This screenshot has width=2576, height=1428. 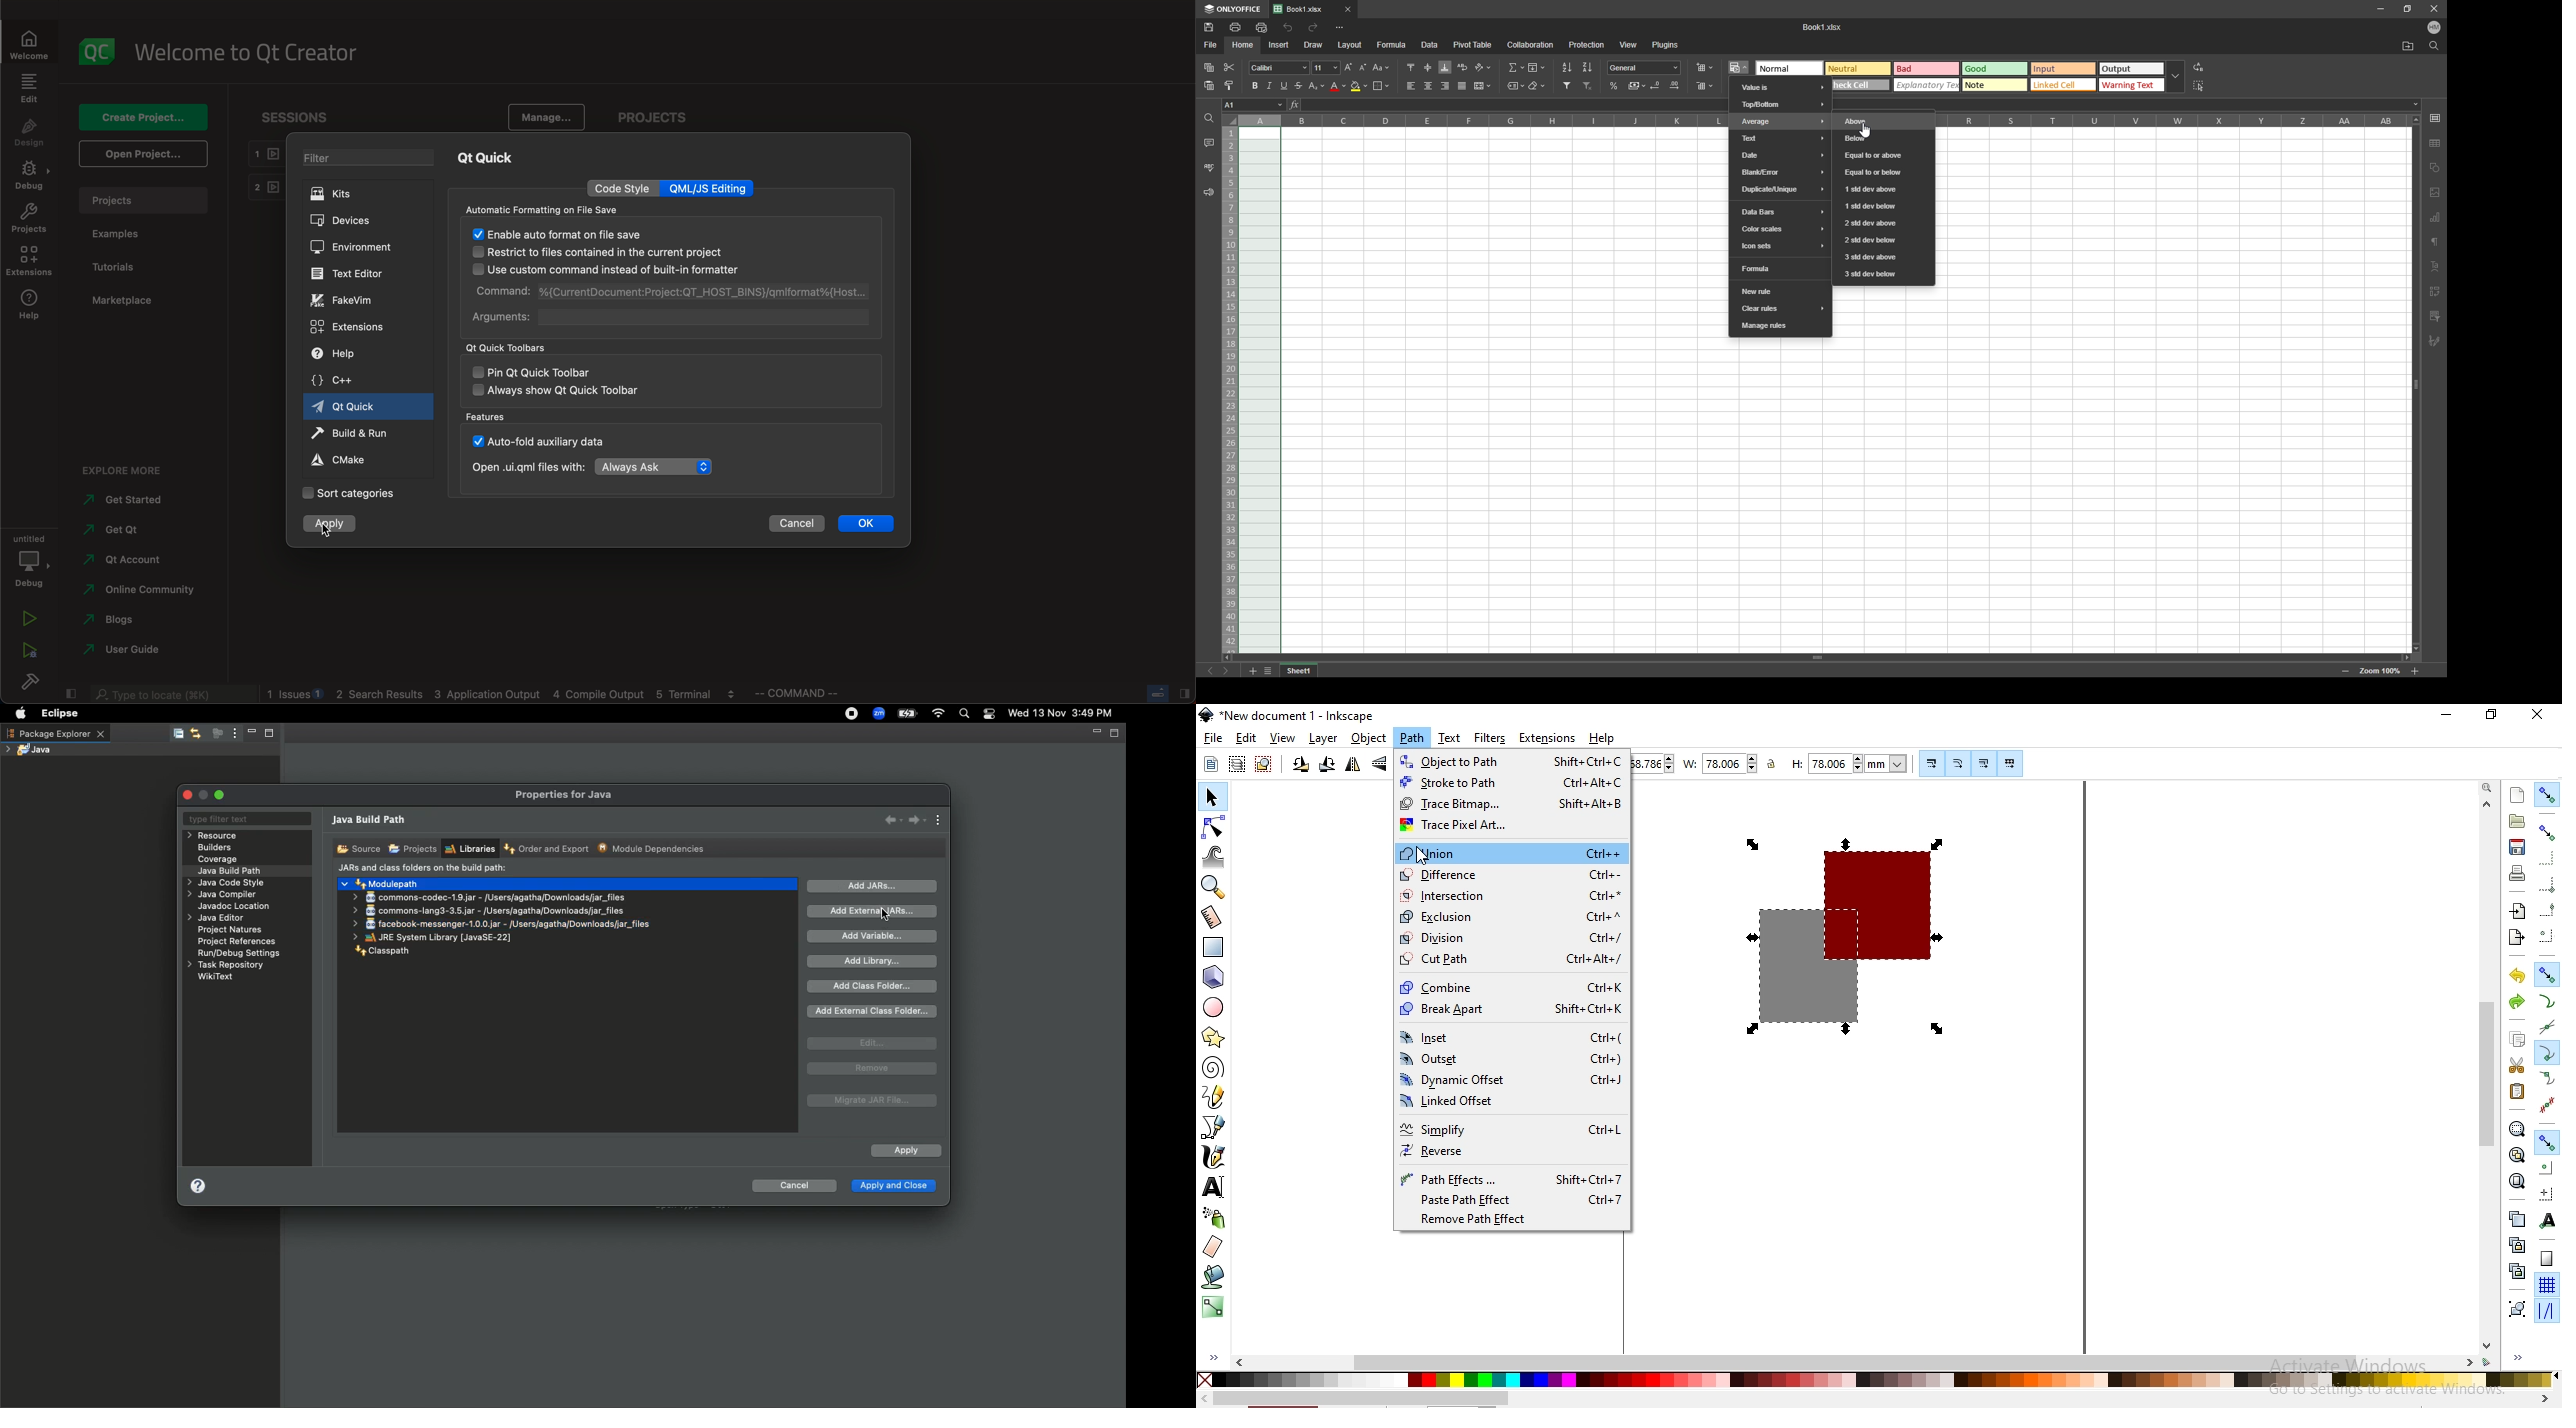 I want to click on cursor, so click(x=1866, y=130).